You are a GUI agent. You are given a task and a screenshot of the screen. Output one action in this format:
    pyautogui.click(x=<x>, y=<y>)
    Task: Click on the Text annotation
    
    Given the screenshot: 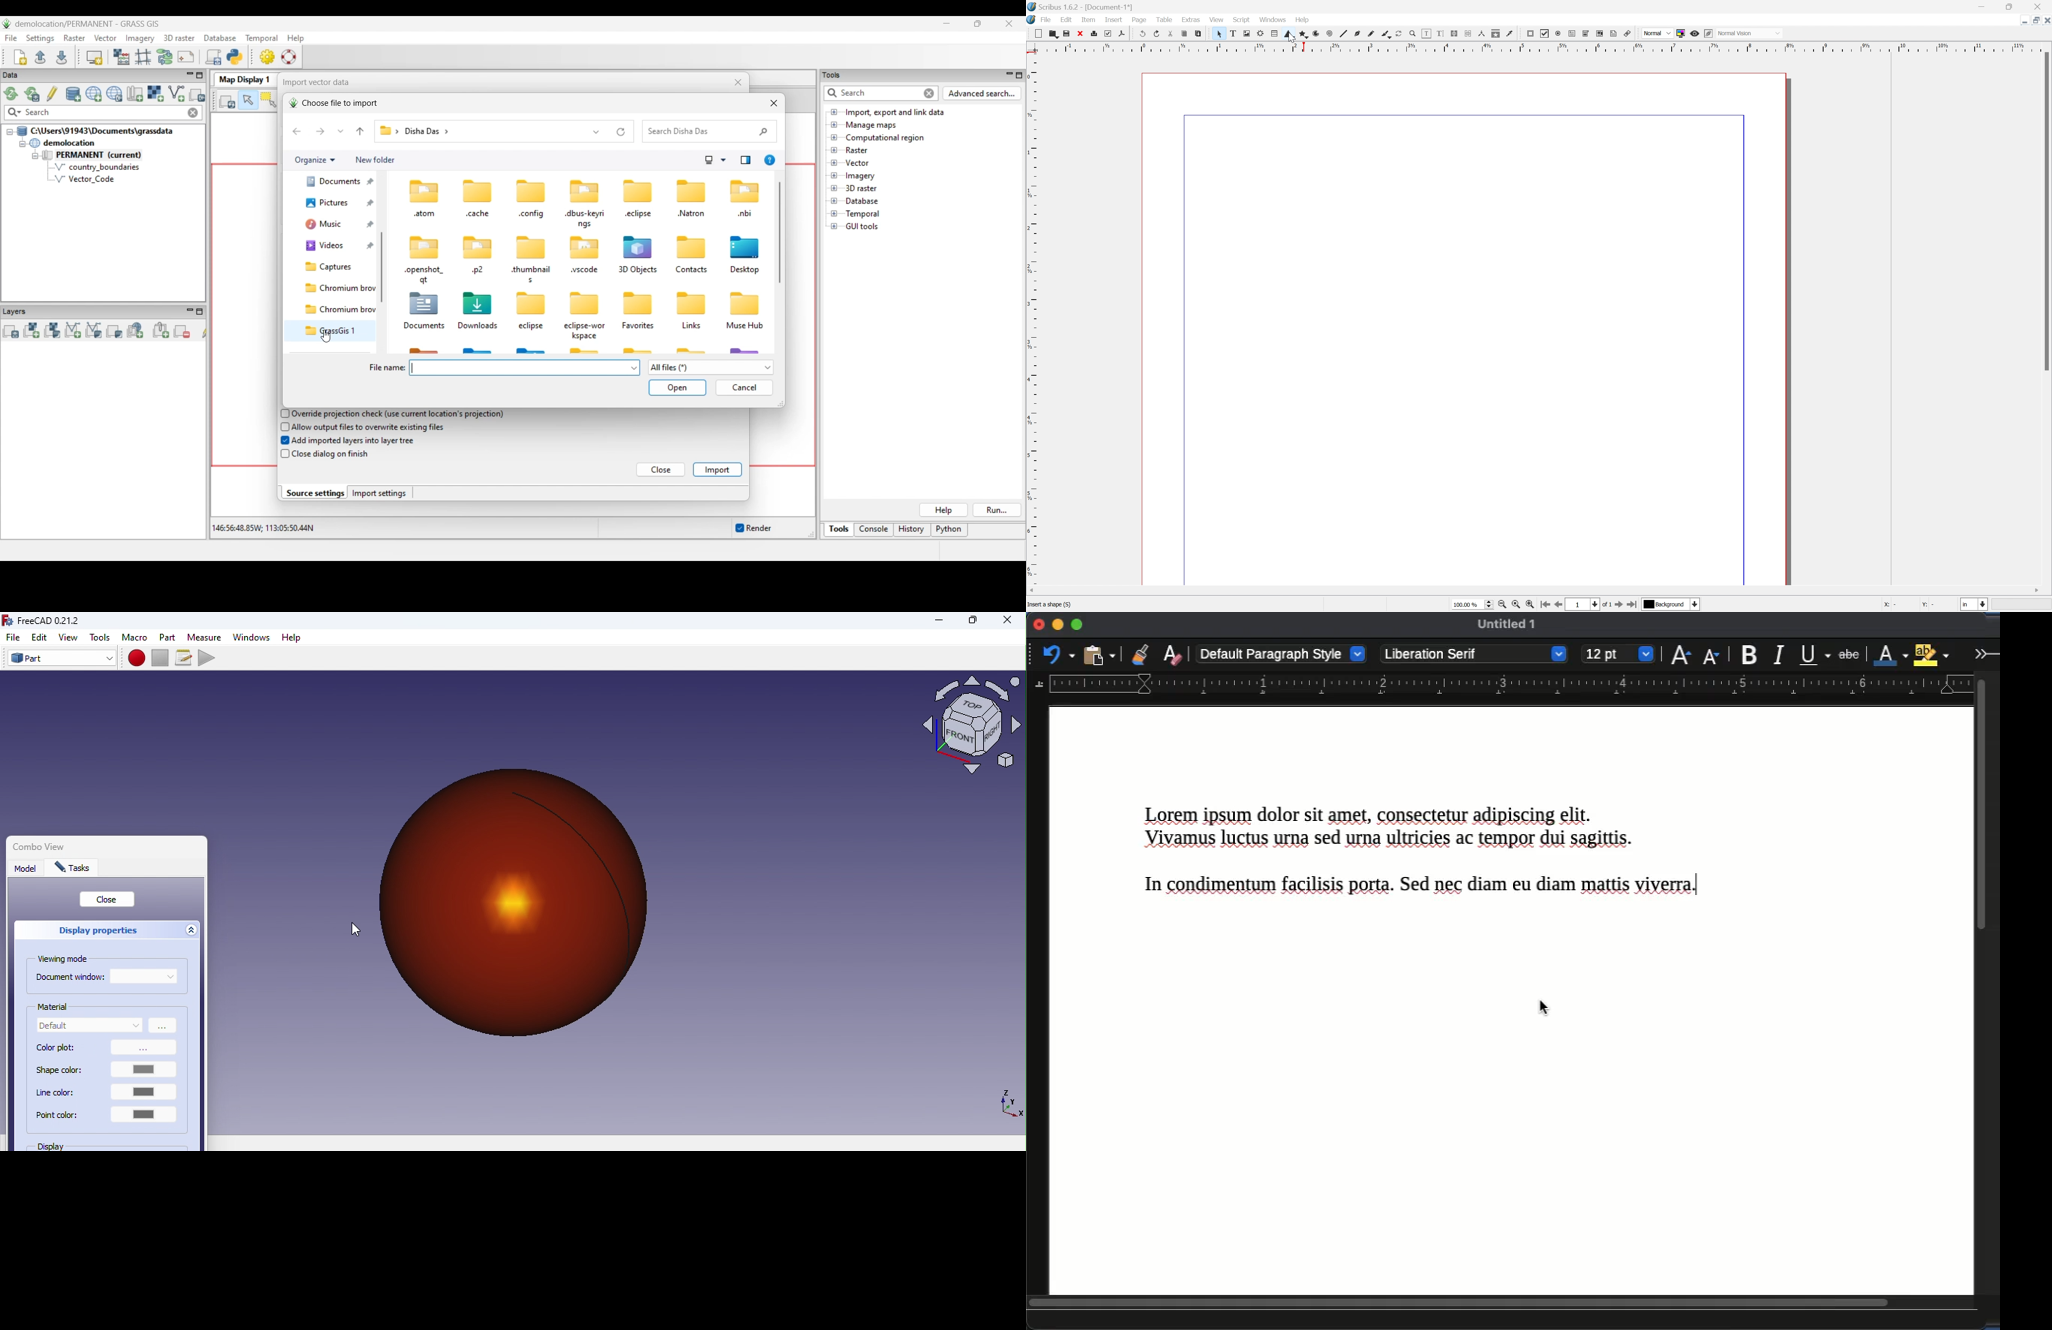 What is the action you would take?
    pyautogui.click(x=1614, y=34)
    